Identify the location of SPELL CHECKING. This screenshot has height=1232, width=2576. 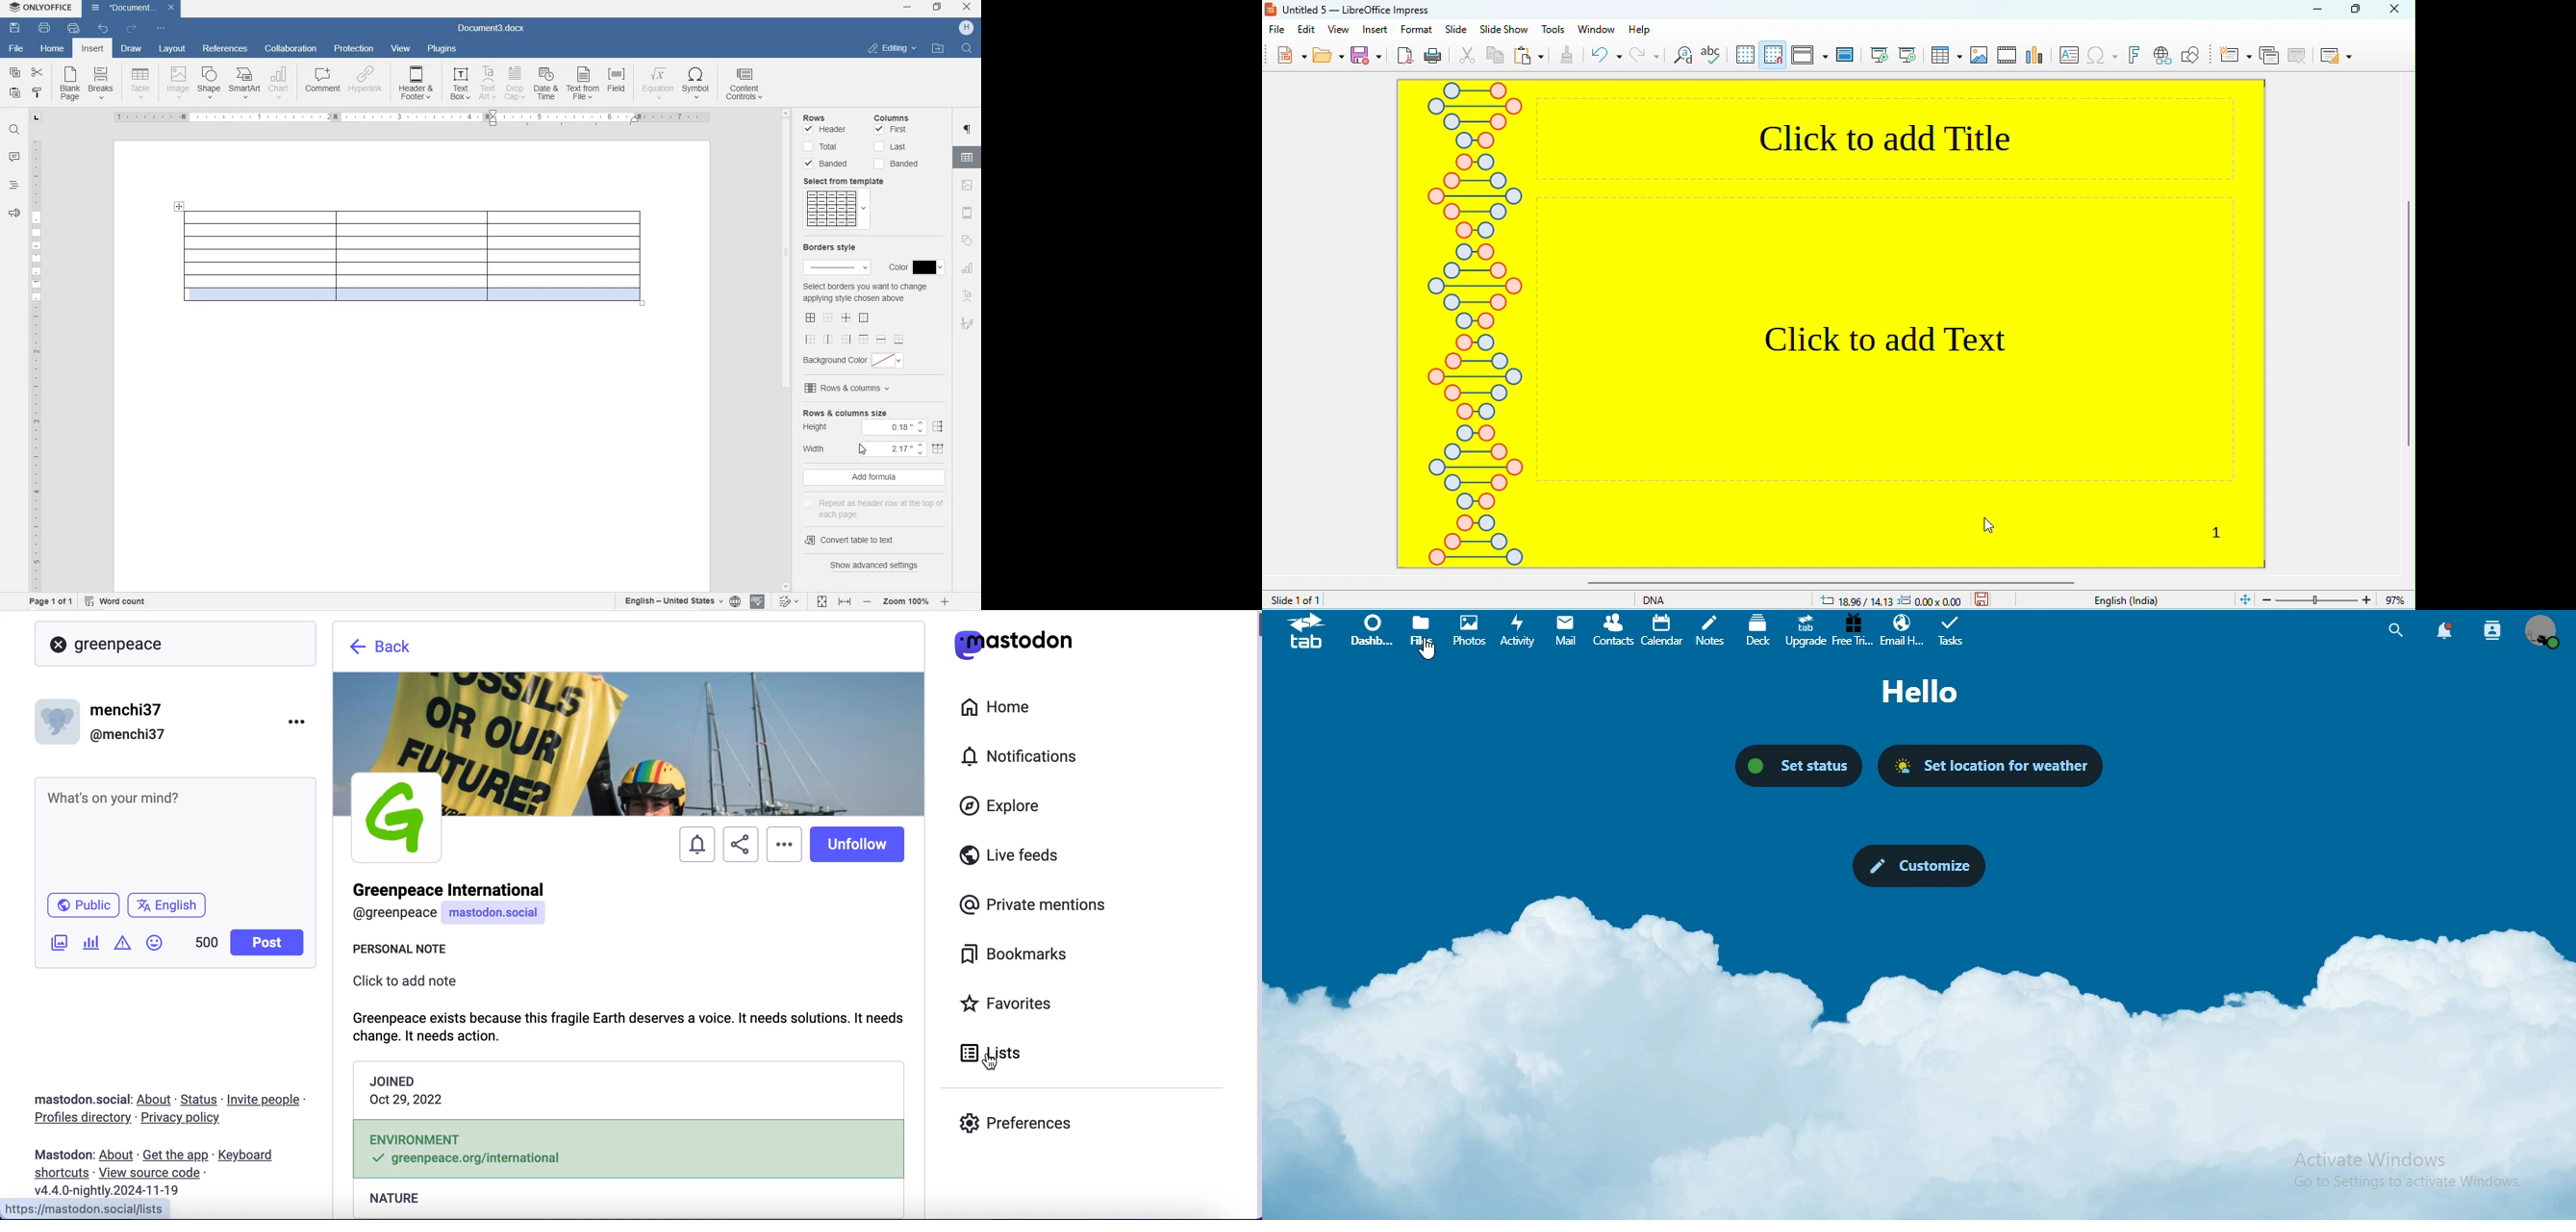
(757, 602).